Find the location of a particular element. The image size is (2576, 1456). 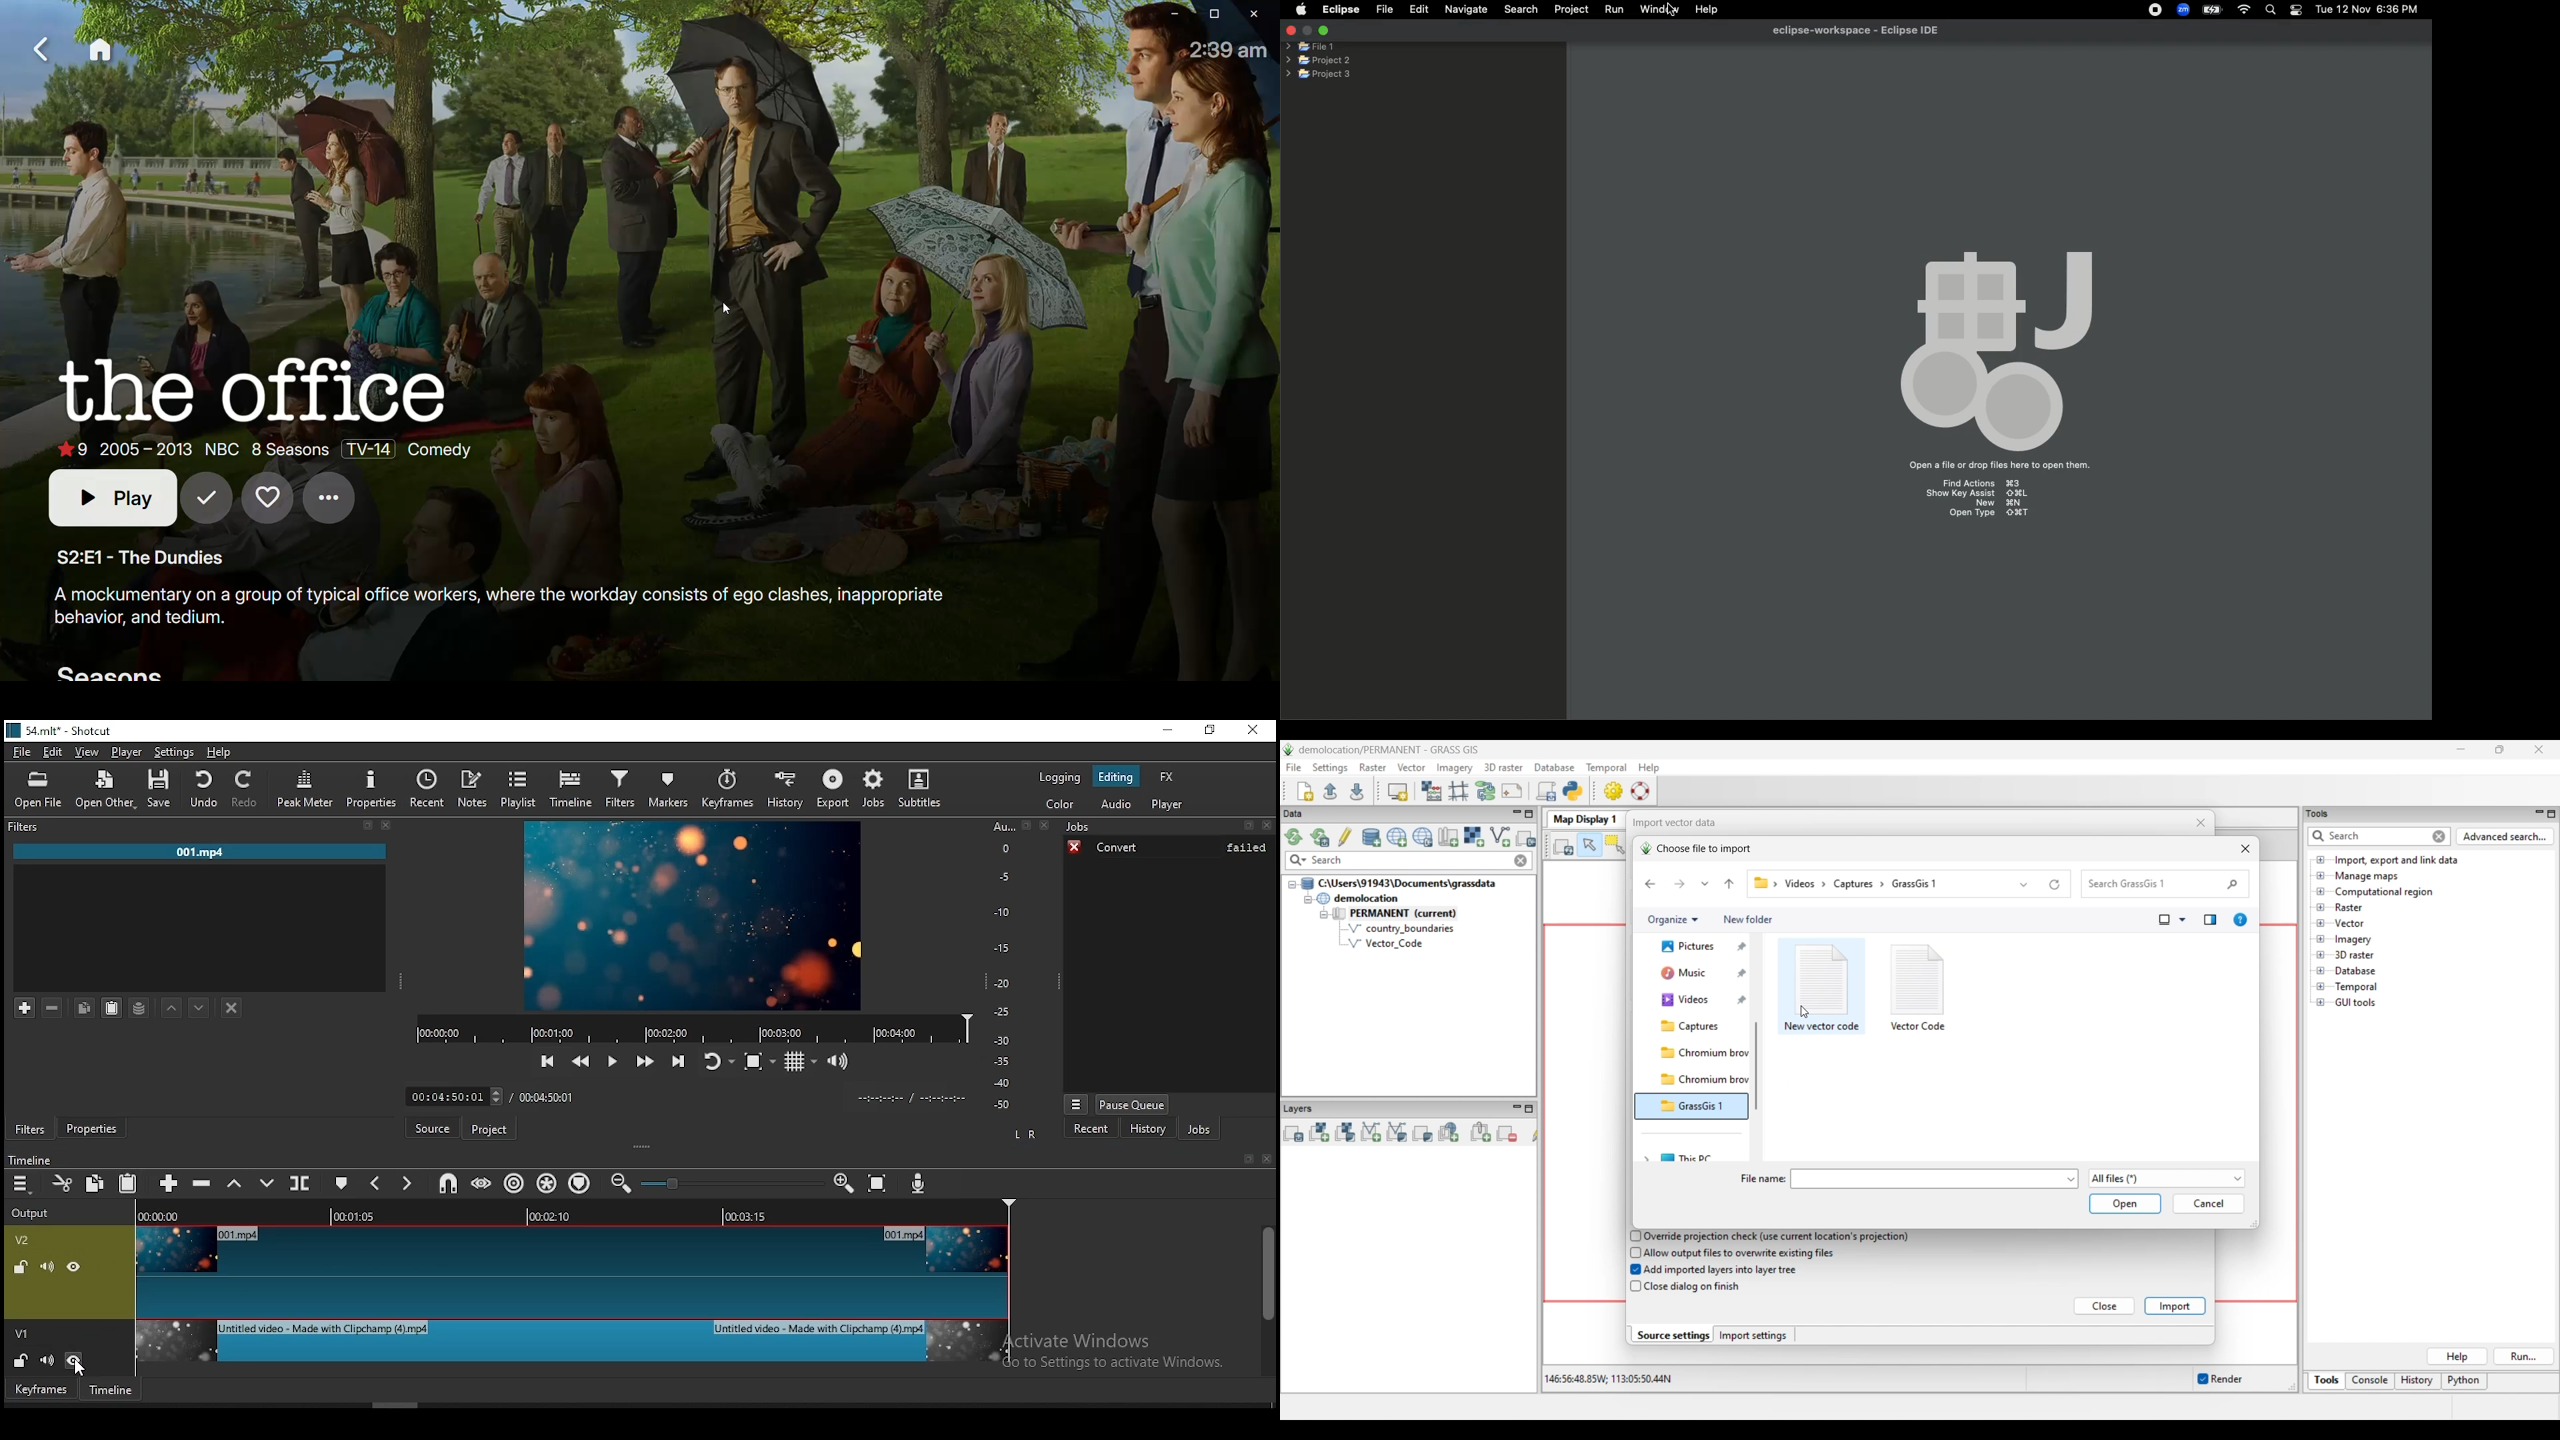

L R is located at coordinates (1024, 1135).